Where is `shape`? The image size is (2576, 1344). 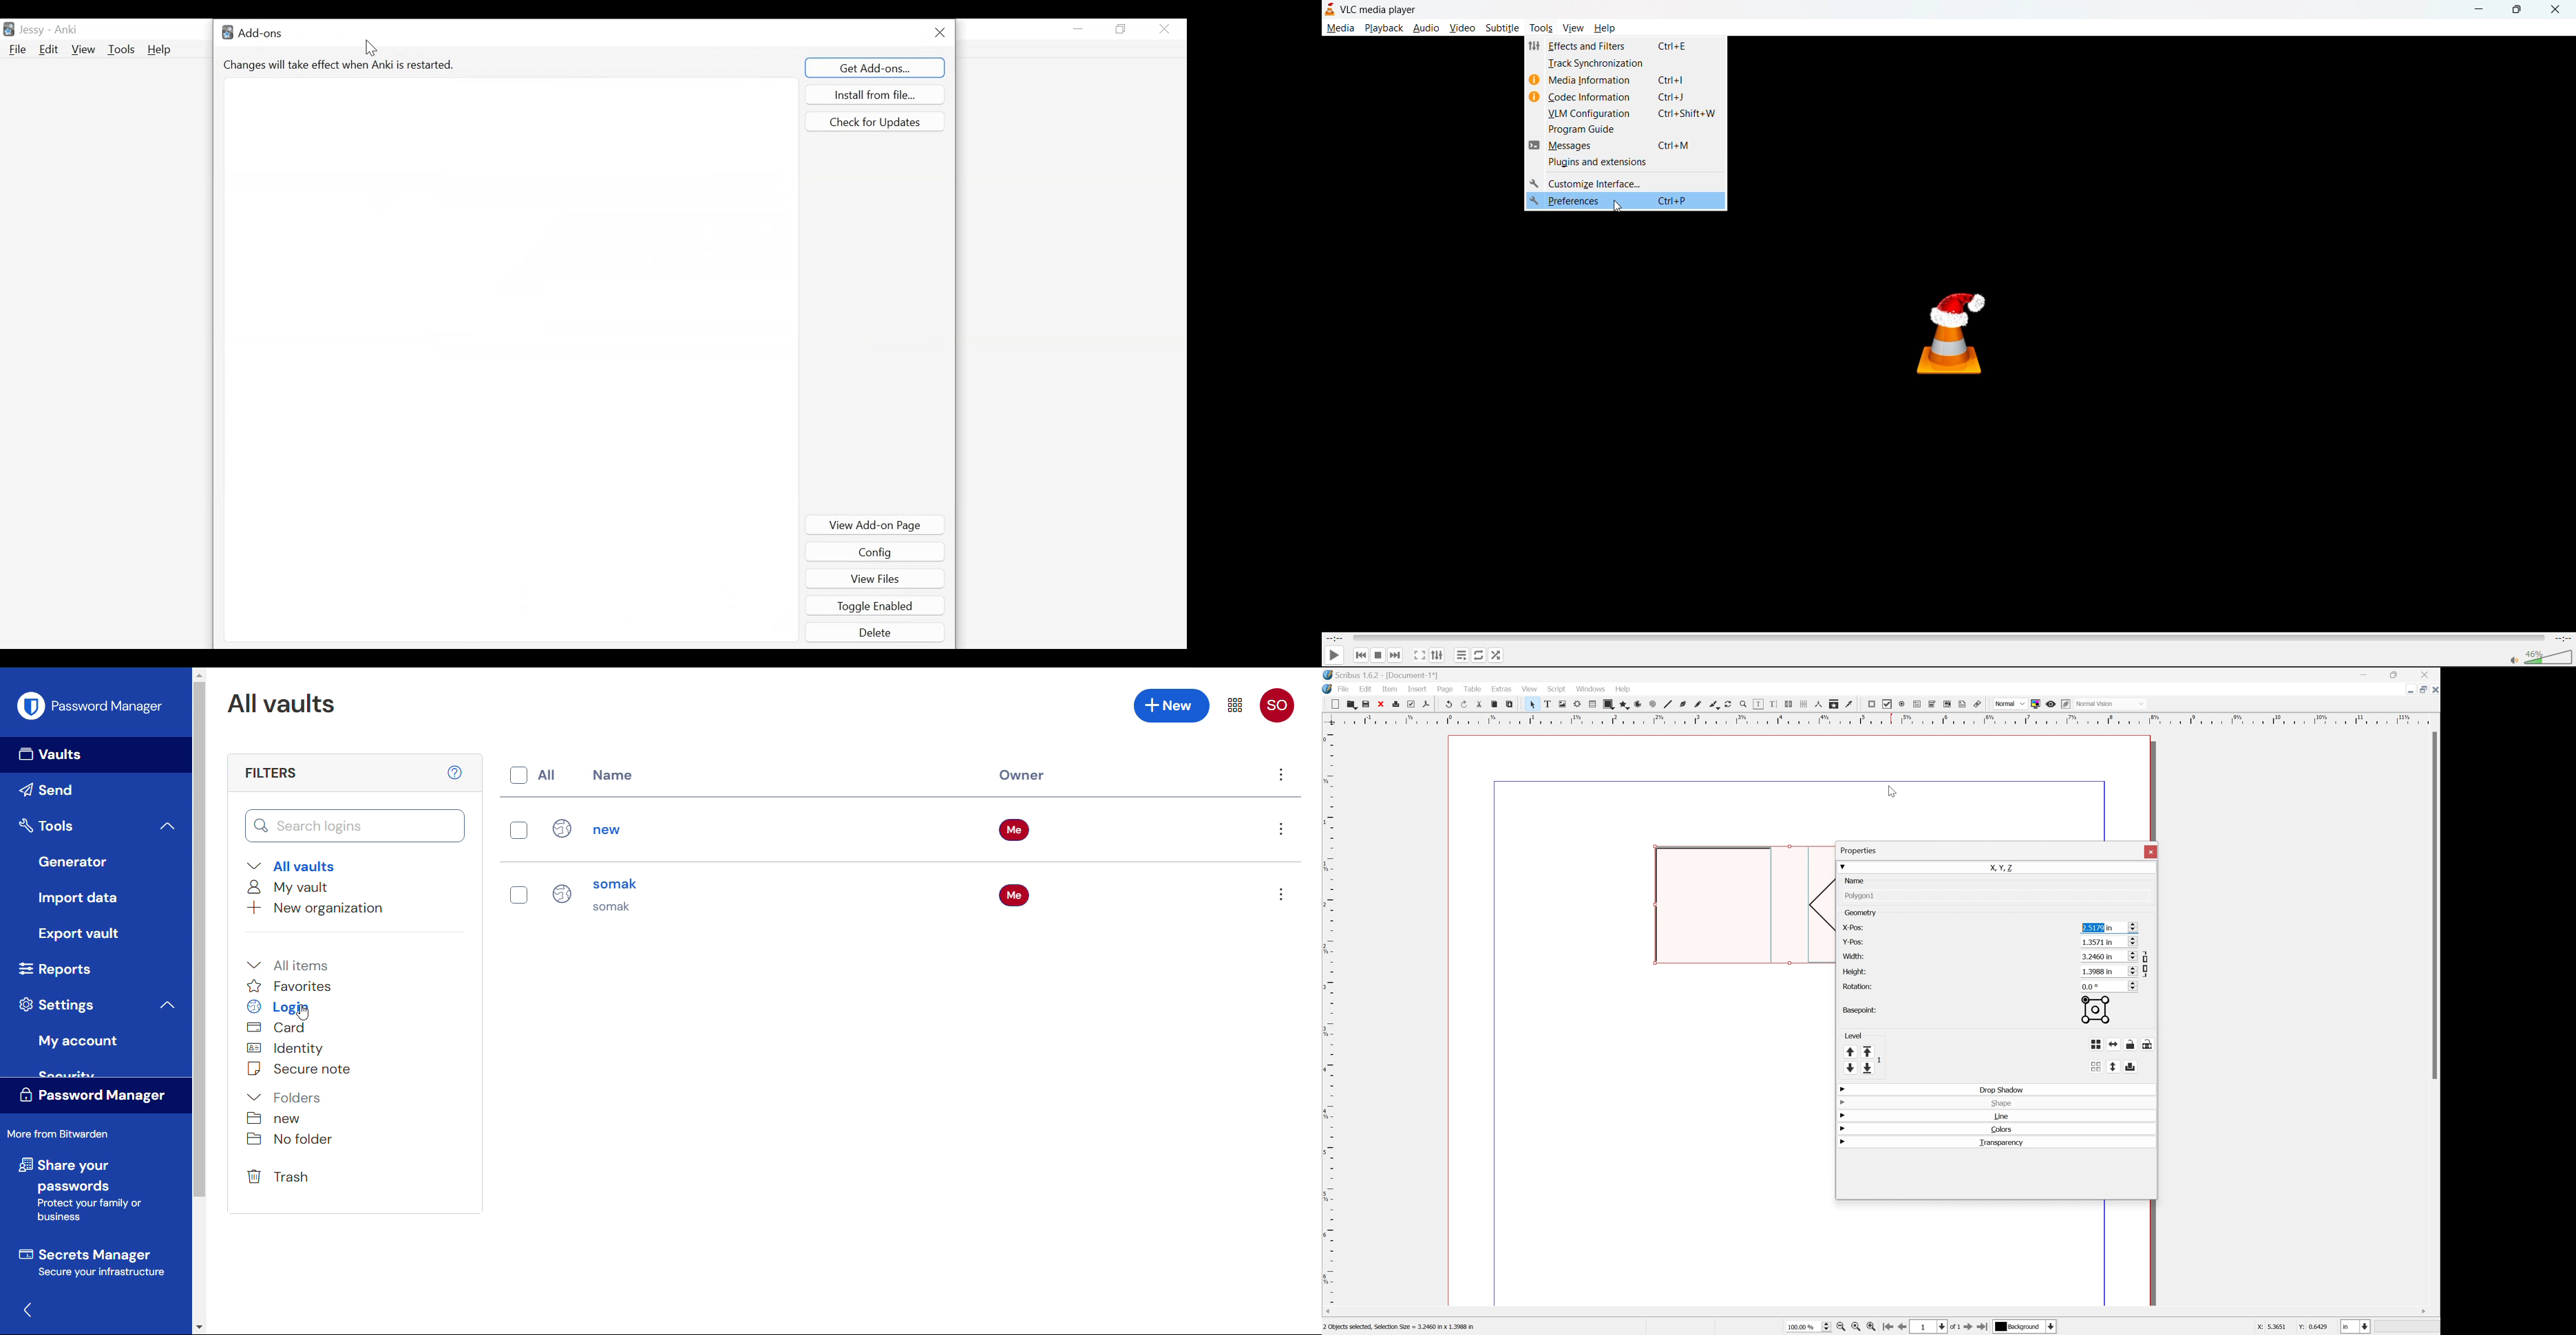 shape is located at coordinates (1607, 704).